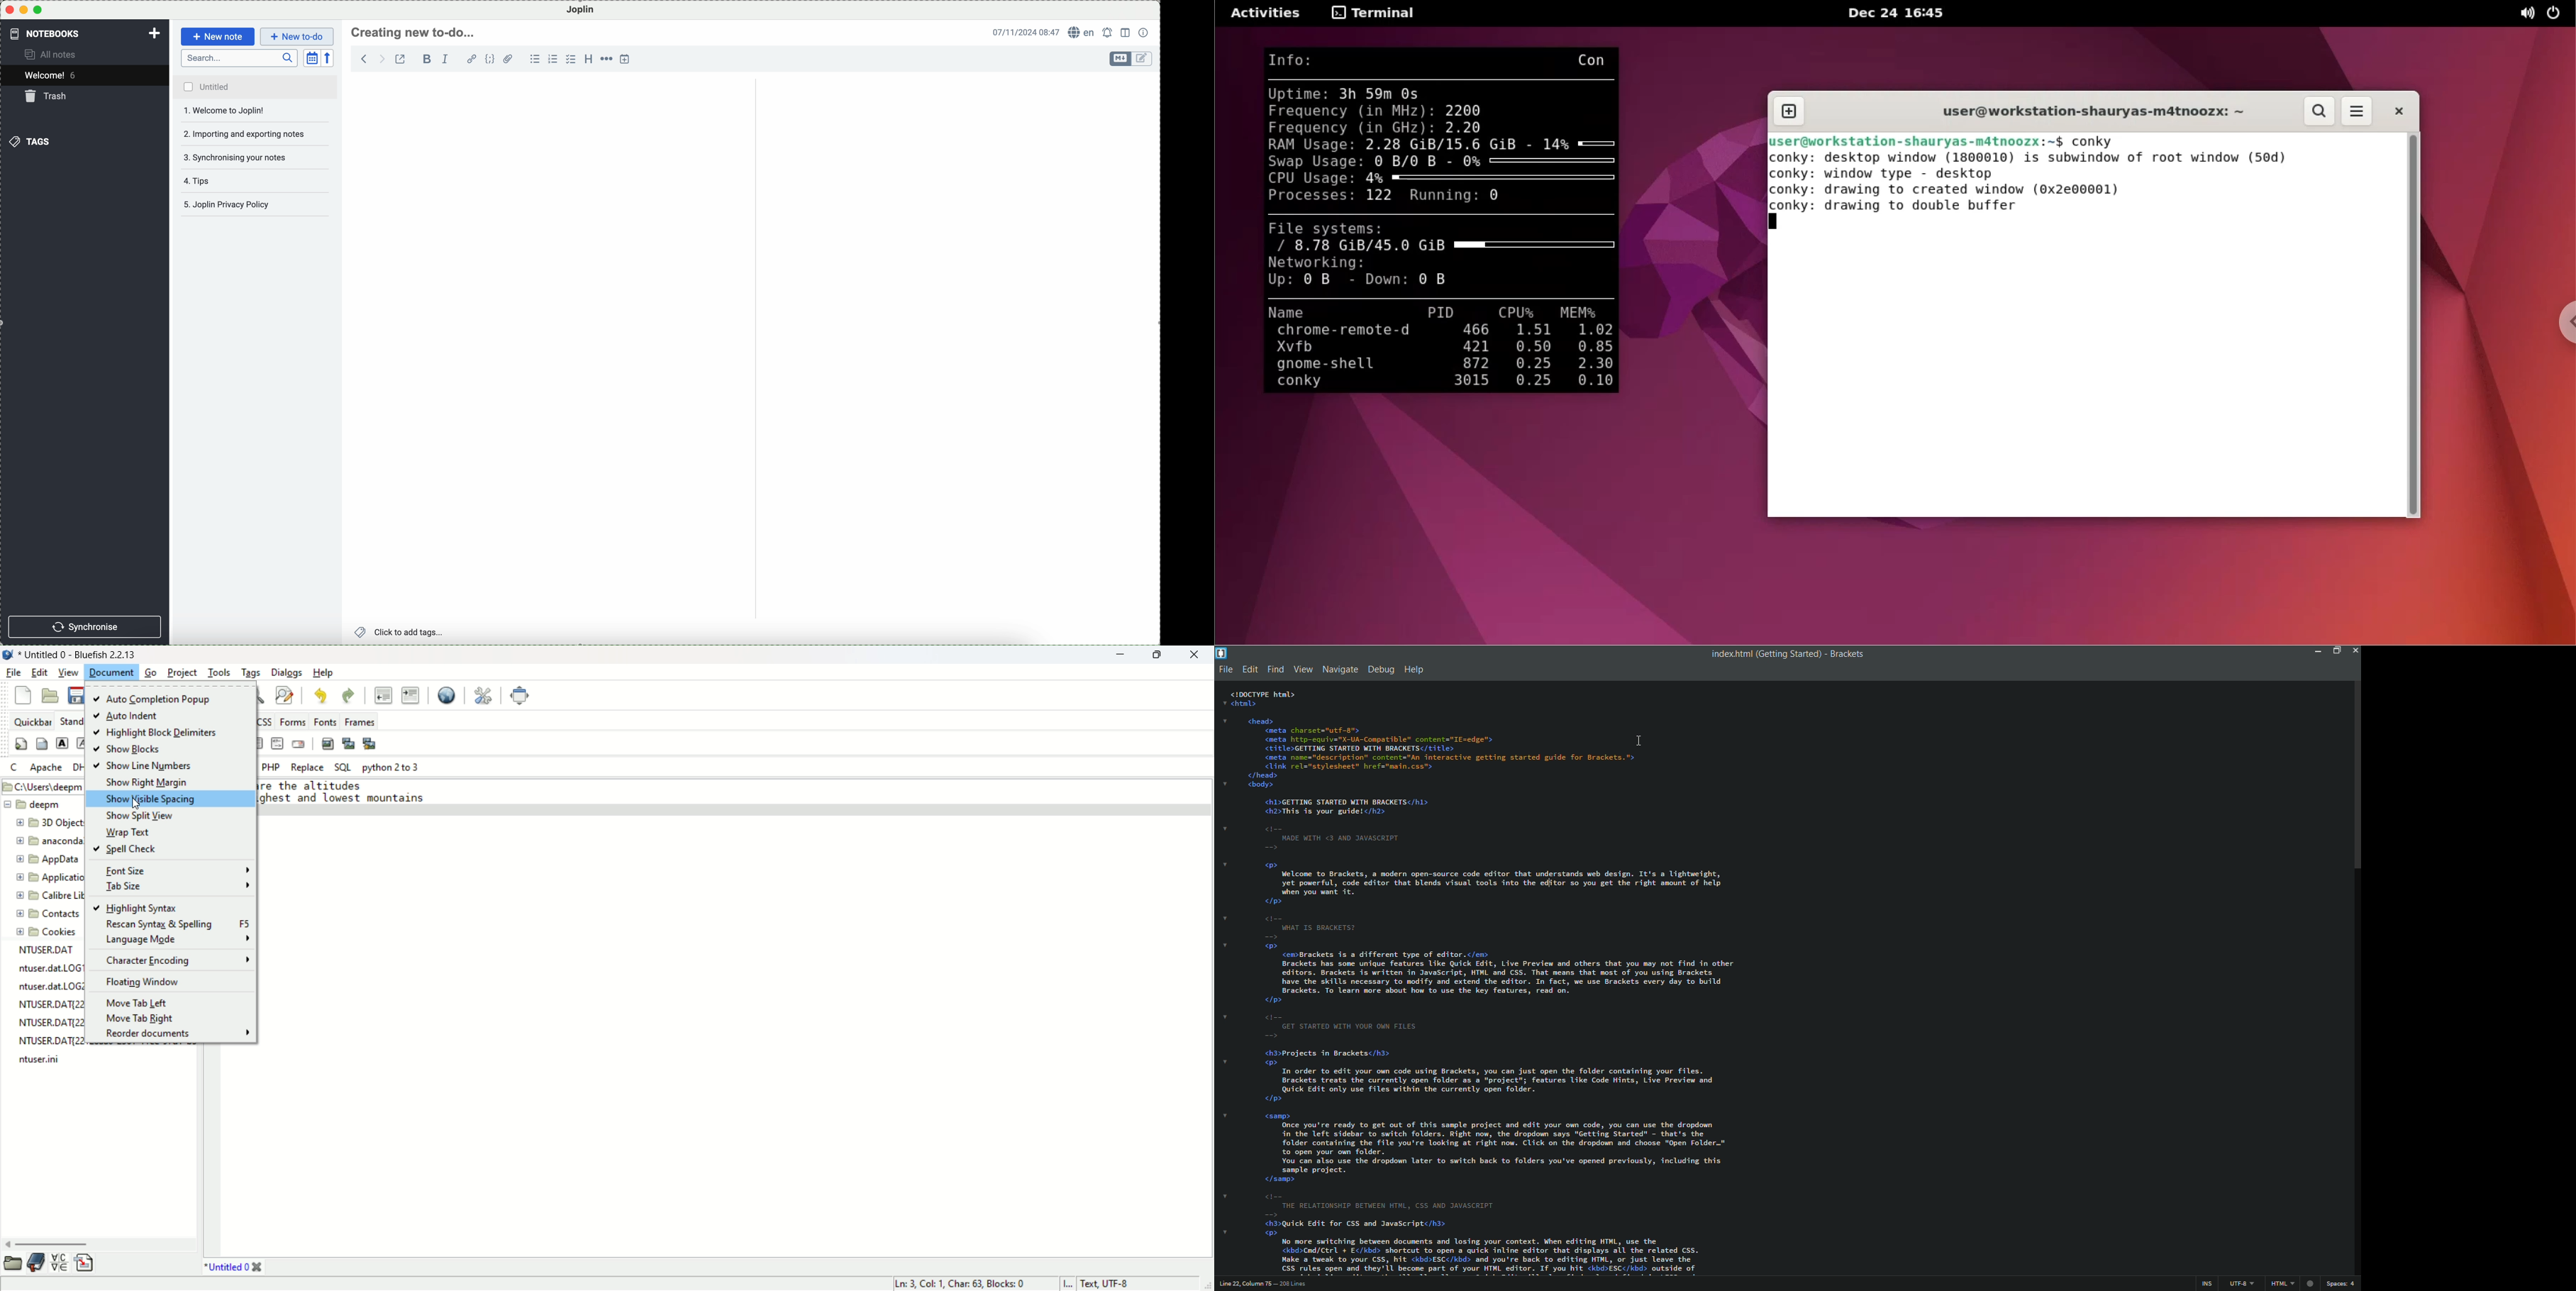 This screenshot has height=1316, width=2576. I want to click on cursor, so click(1643, 741).